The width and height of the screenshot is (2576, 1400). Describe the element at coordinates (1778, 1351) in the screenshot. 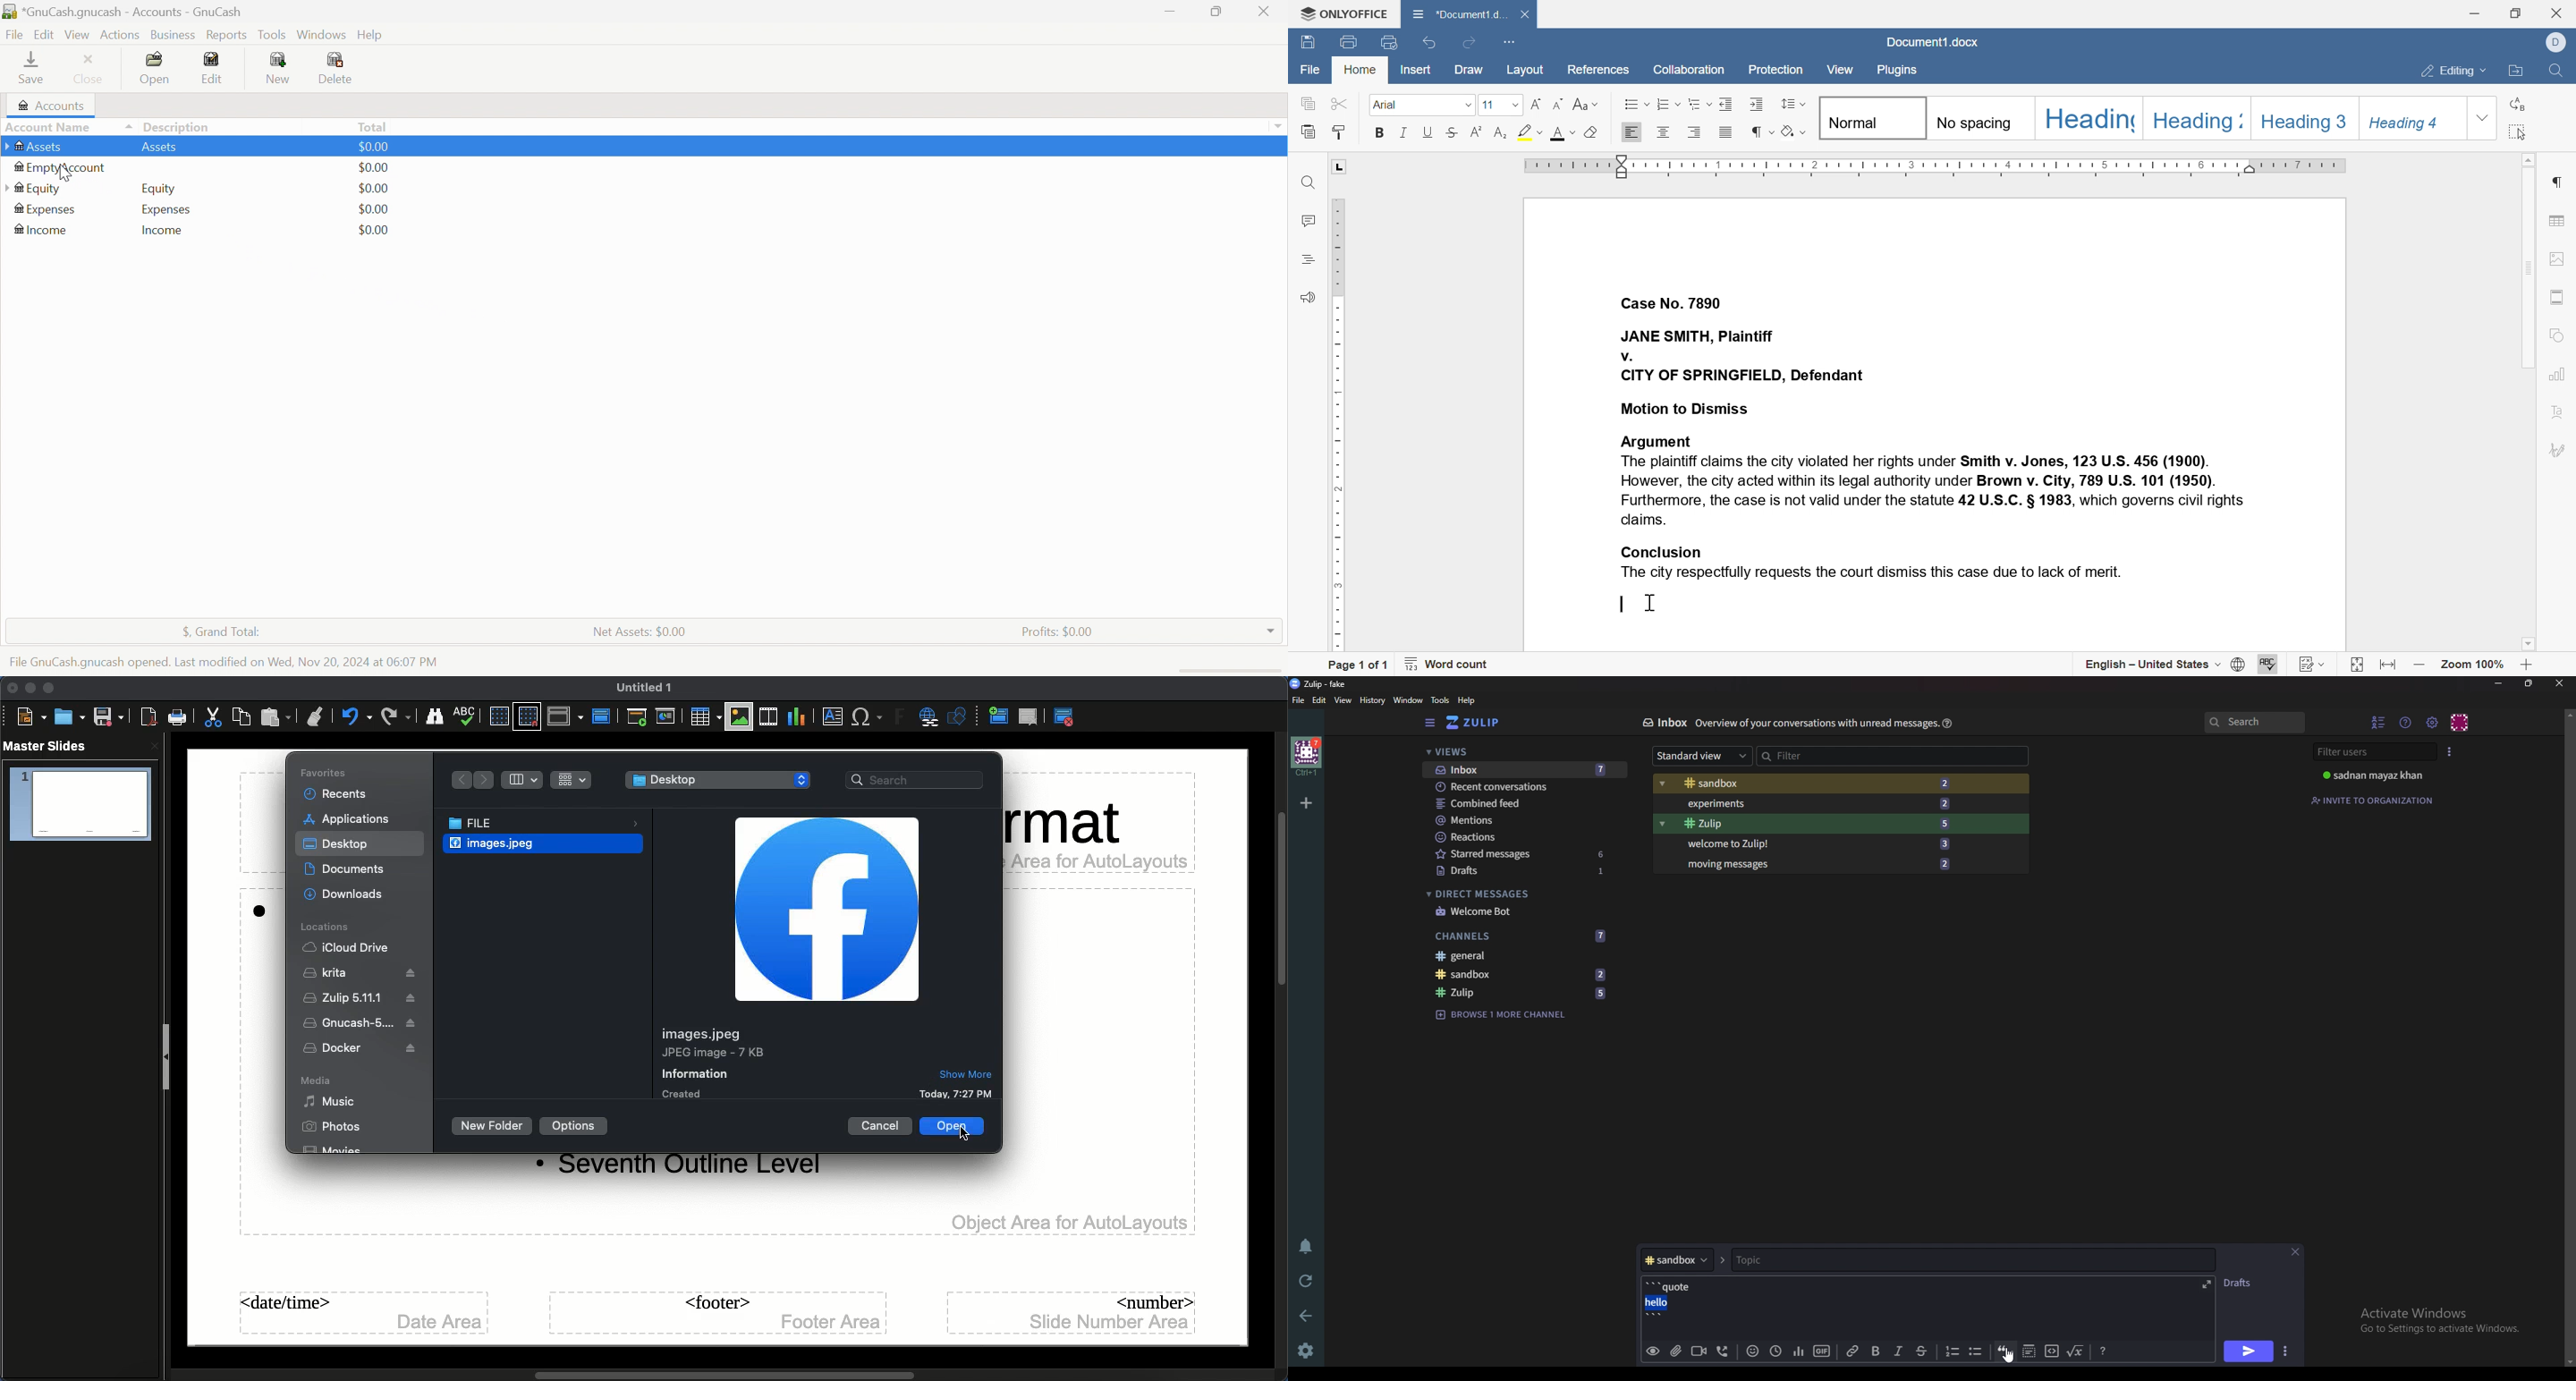

I see `Global time` at that location.